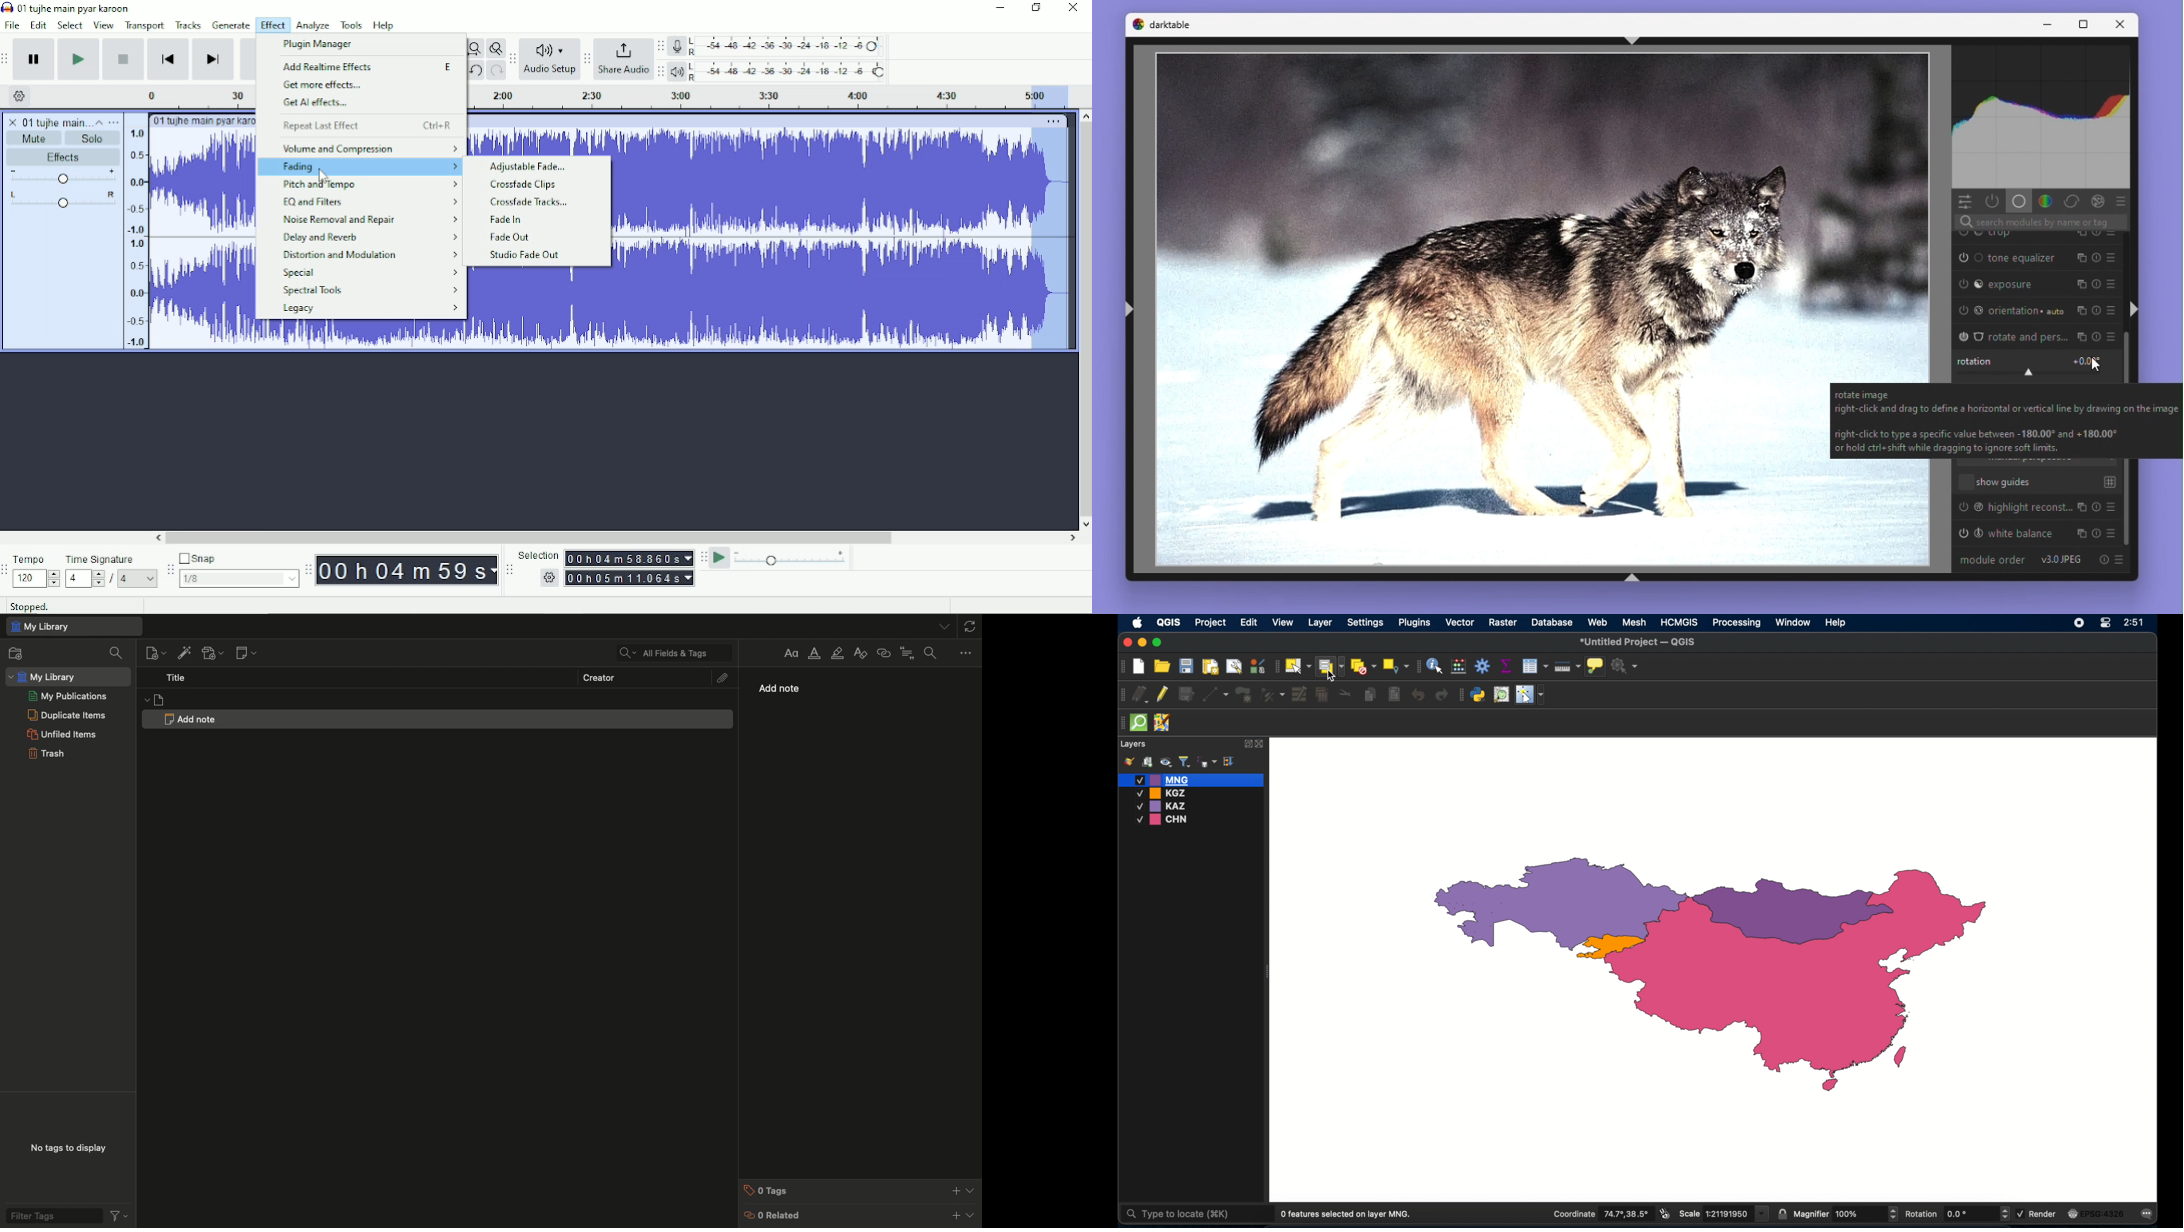 This screenshot has width=2184, height=1232. Describe the element at coordinates (369, 272) in the screenshot. I see `Special` at that location.